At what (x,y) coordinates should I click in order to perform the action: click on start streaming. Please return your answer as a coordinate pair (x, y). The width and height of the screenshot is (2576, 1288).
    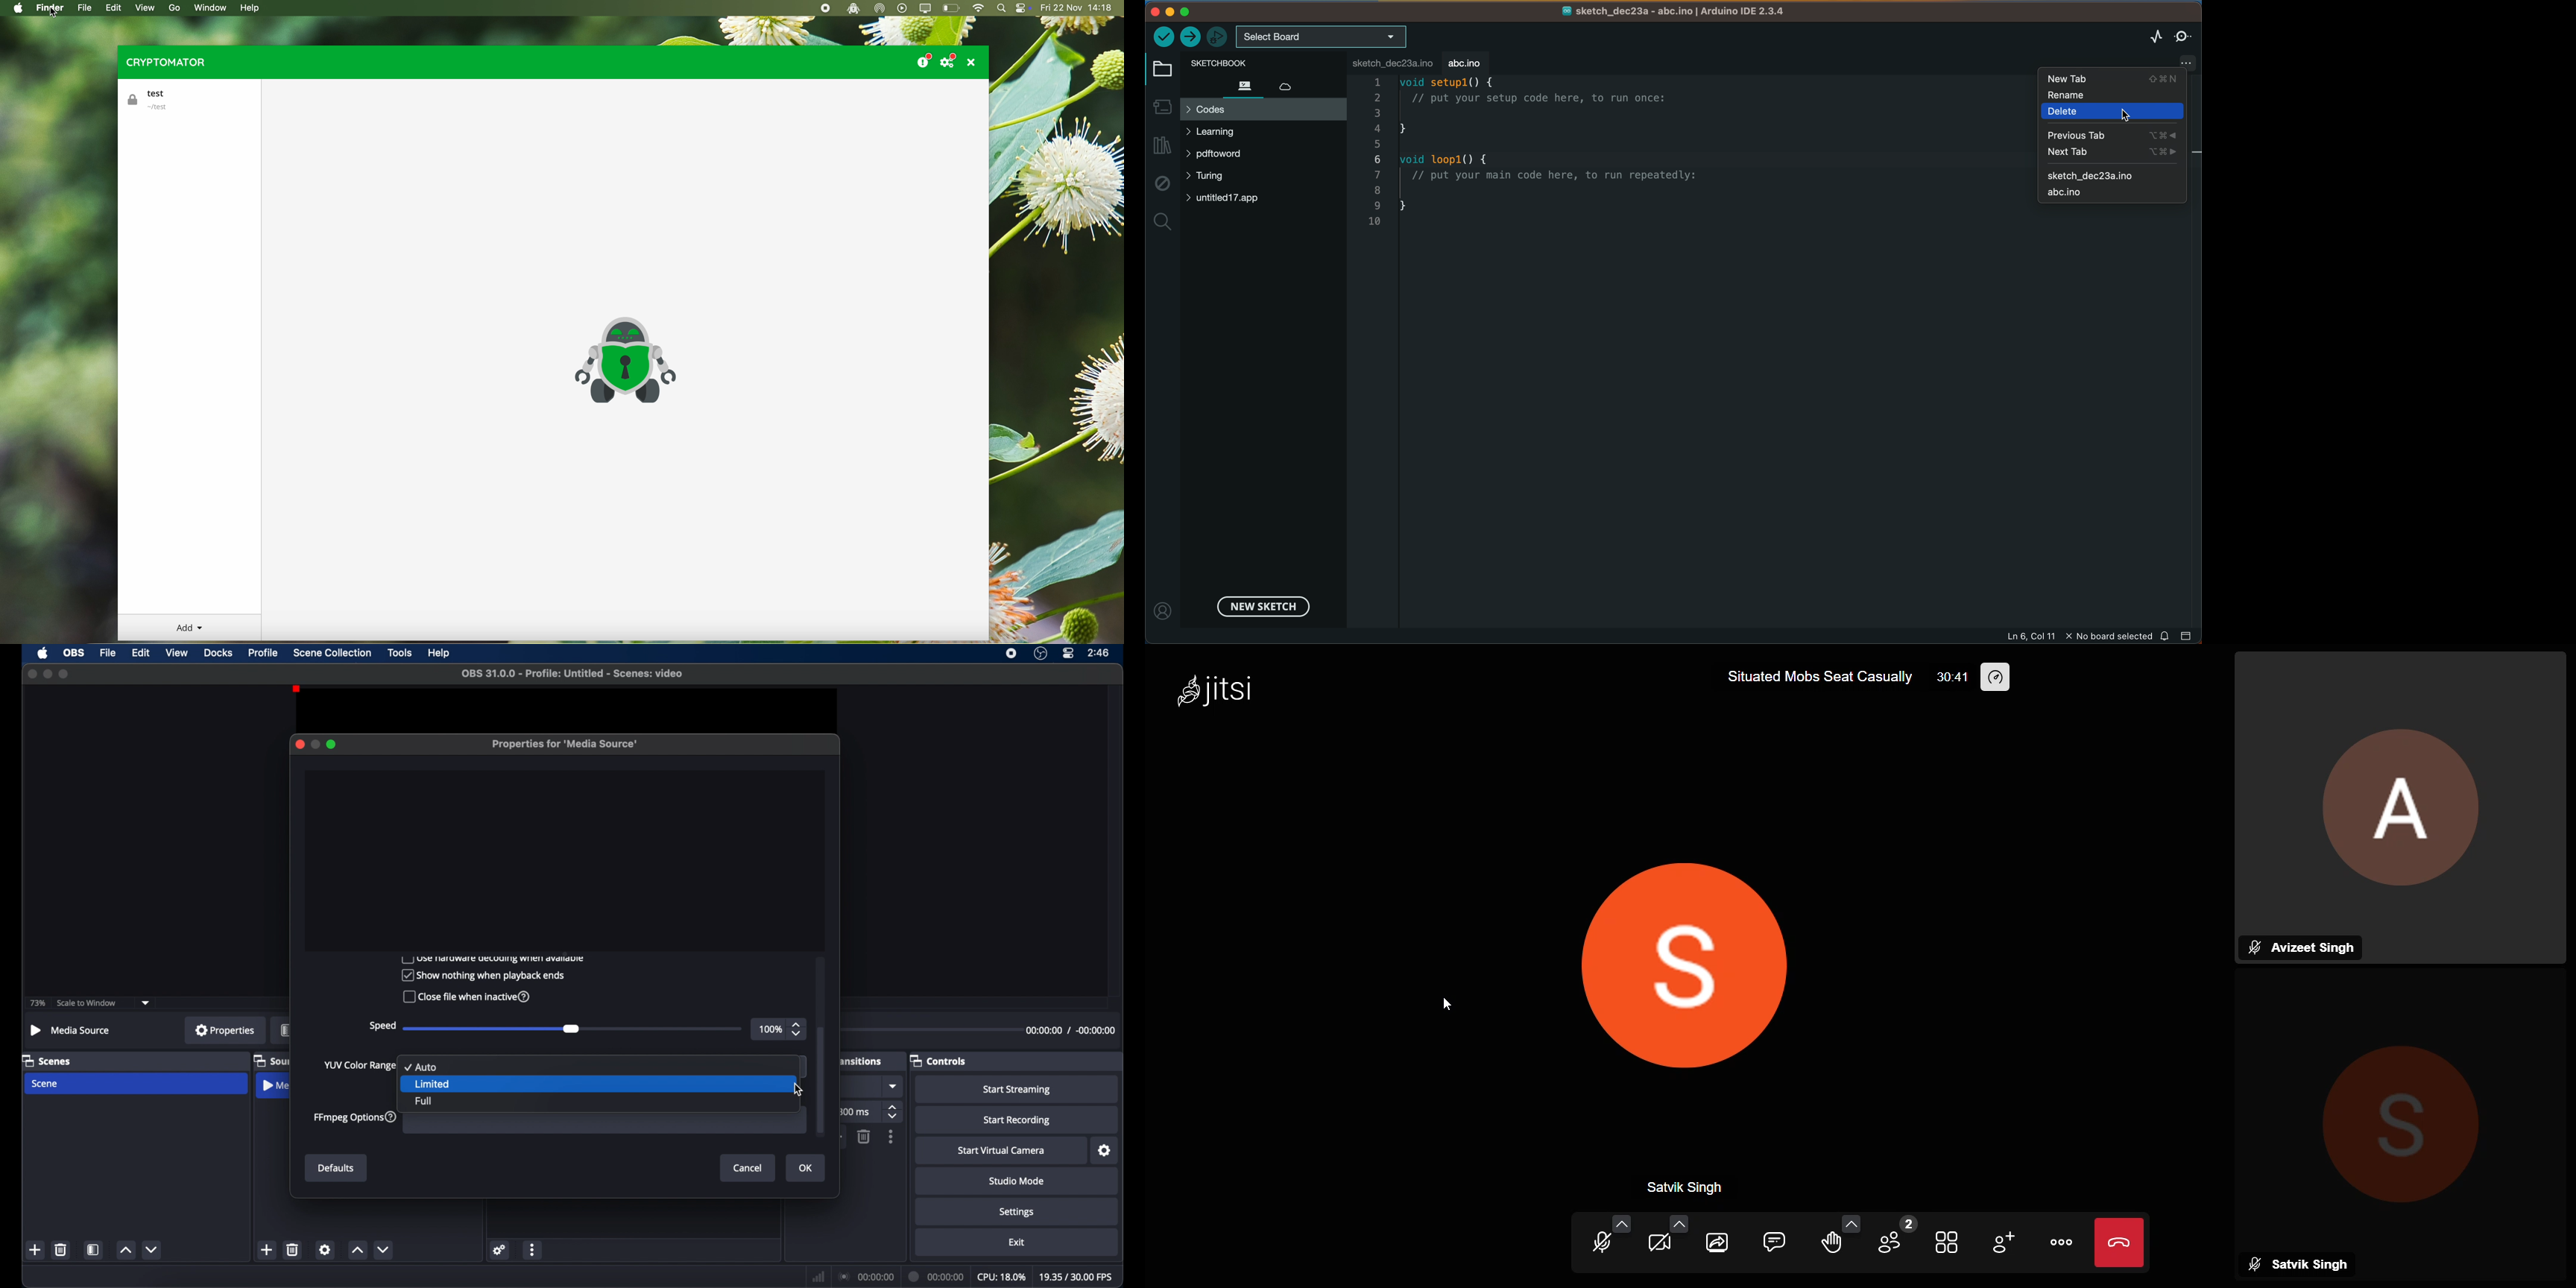
    Looking at the image, I should click on (1017, 1090).